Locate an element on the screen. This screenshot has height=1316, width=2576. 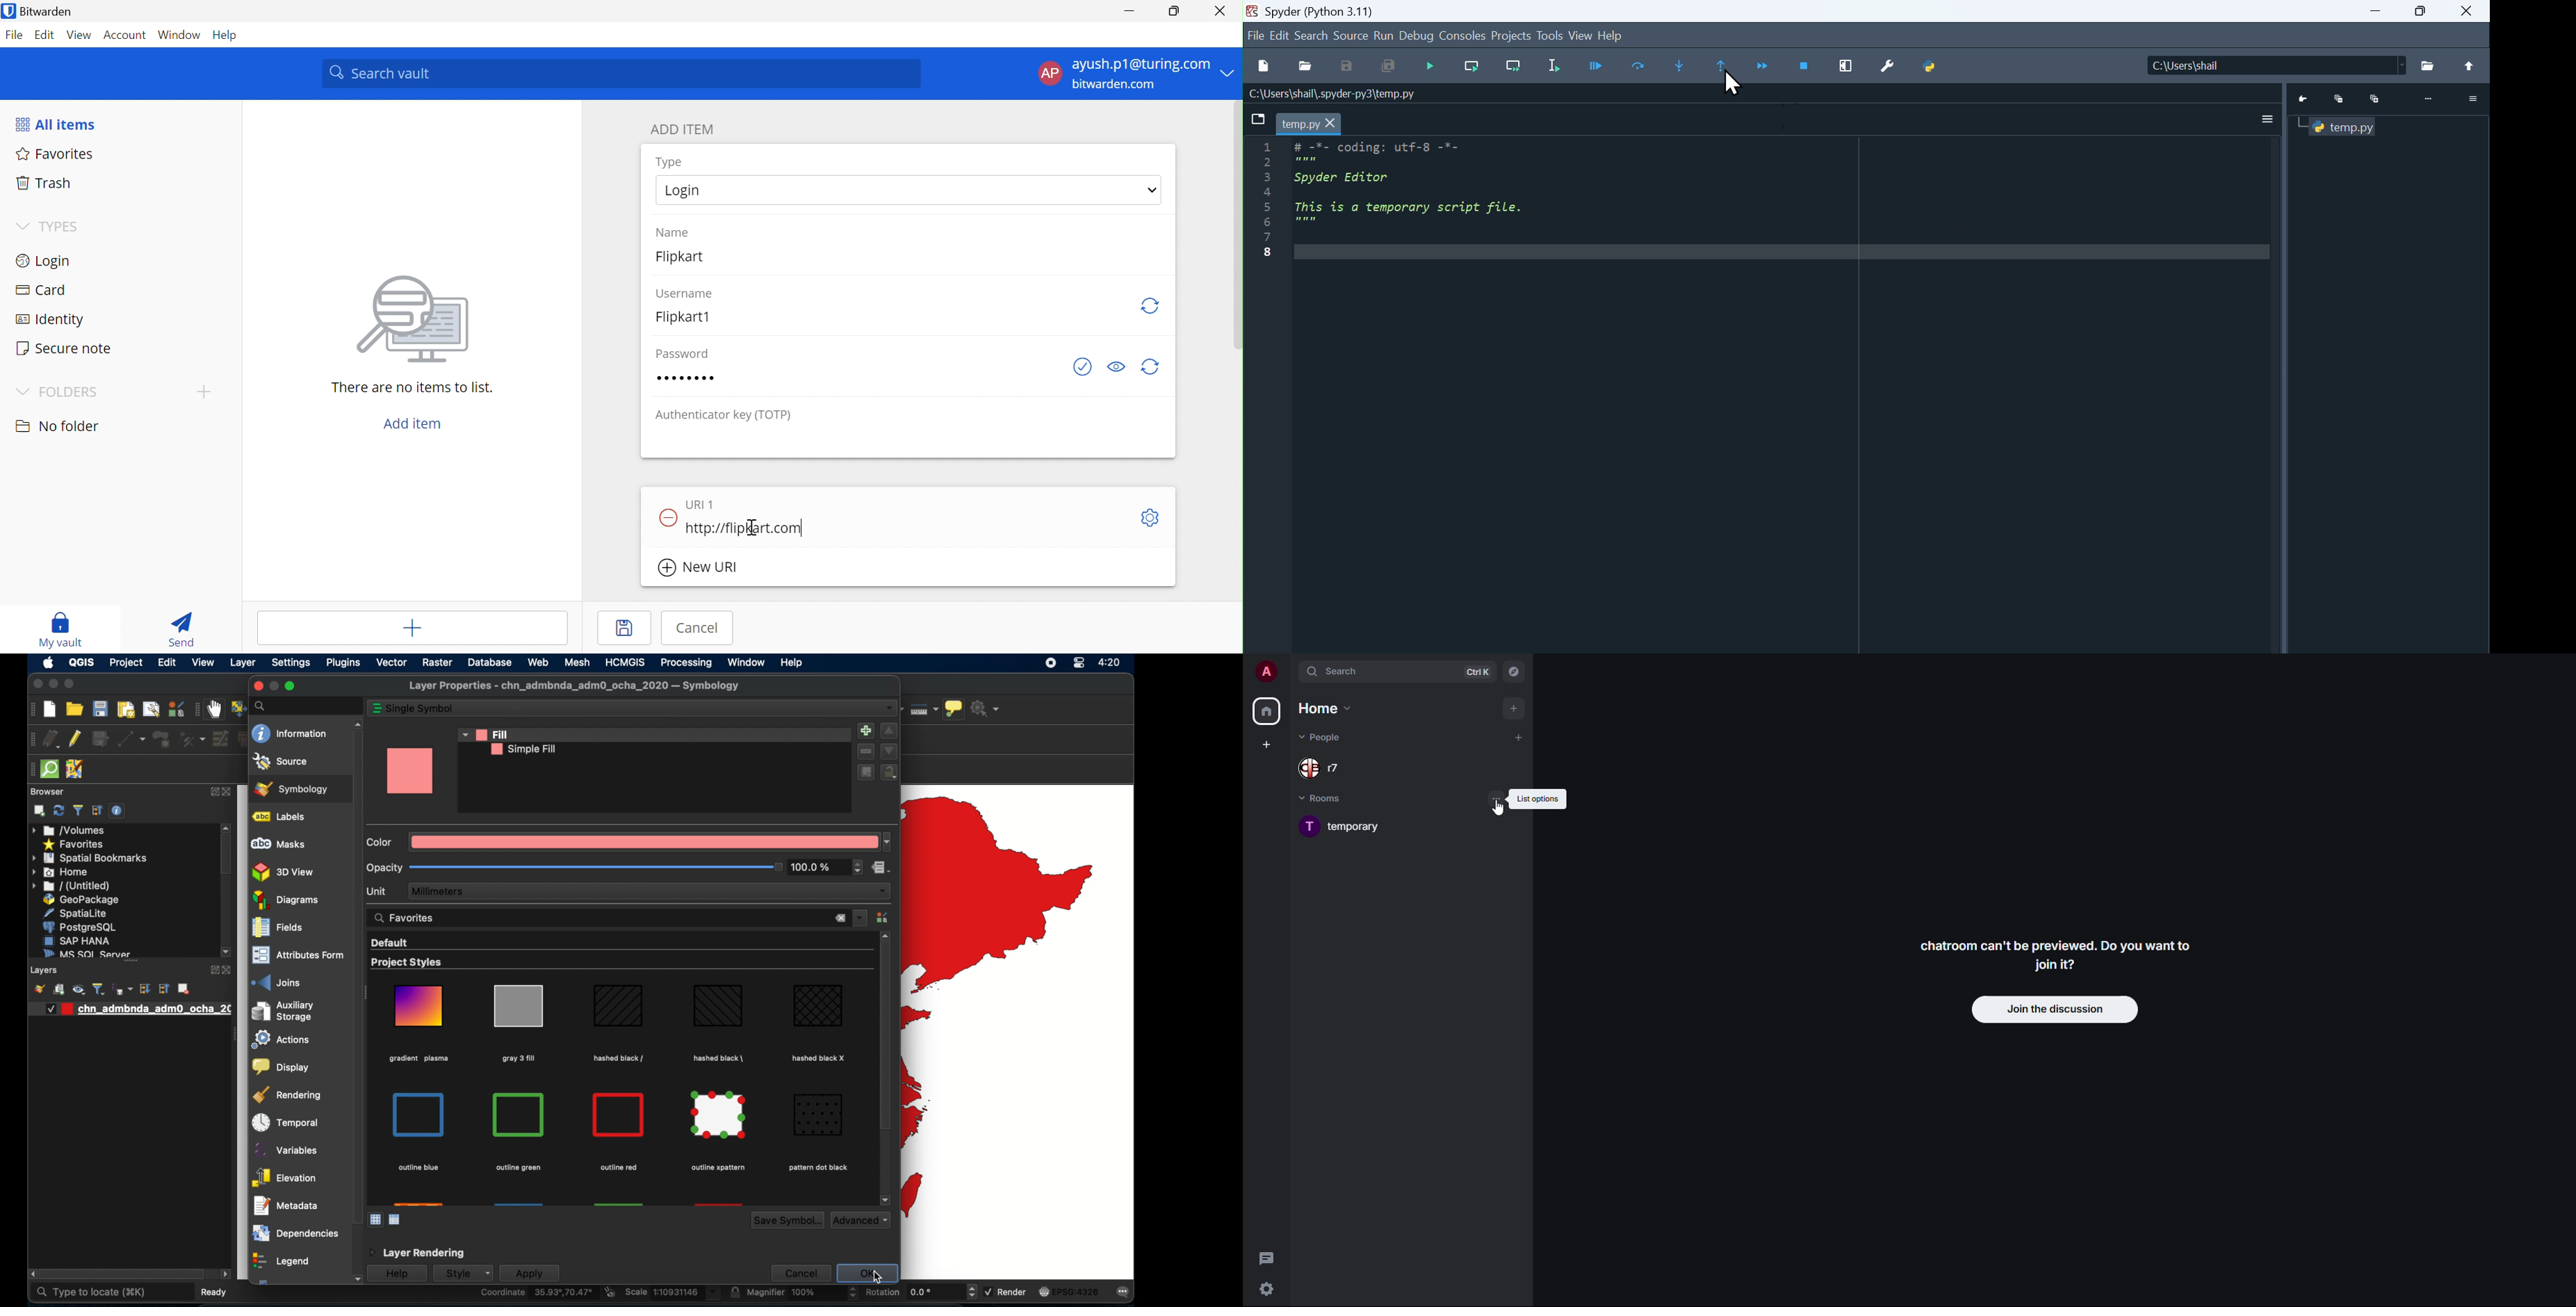
# -7- coding: utr-8 -"-Spyder EditorThis is a temporary script file. is located at coordinates (1430, 190).